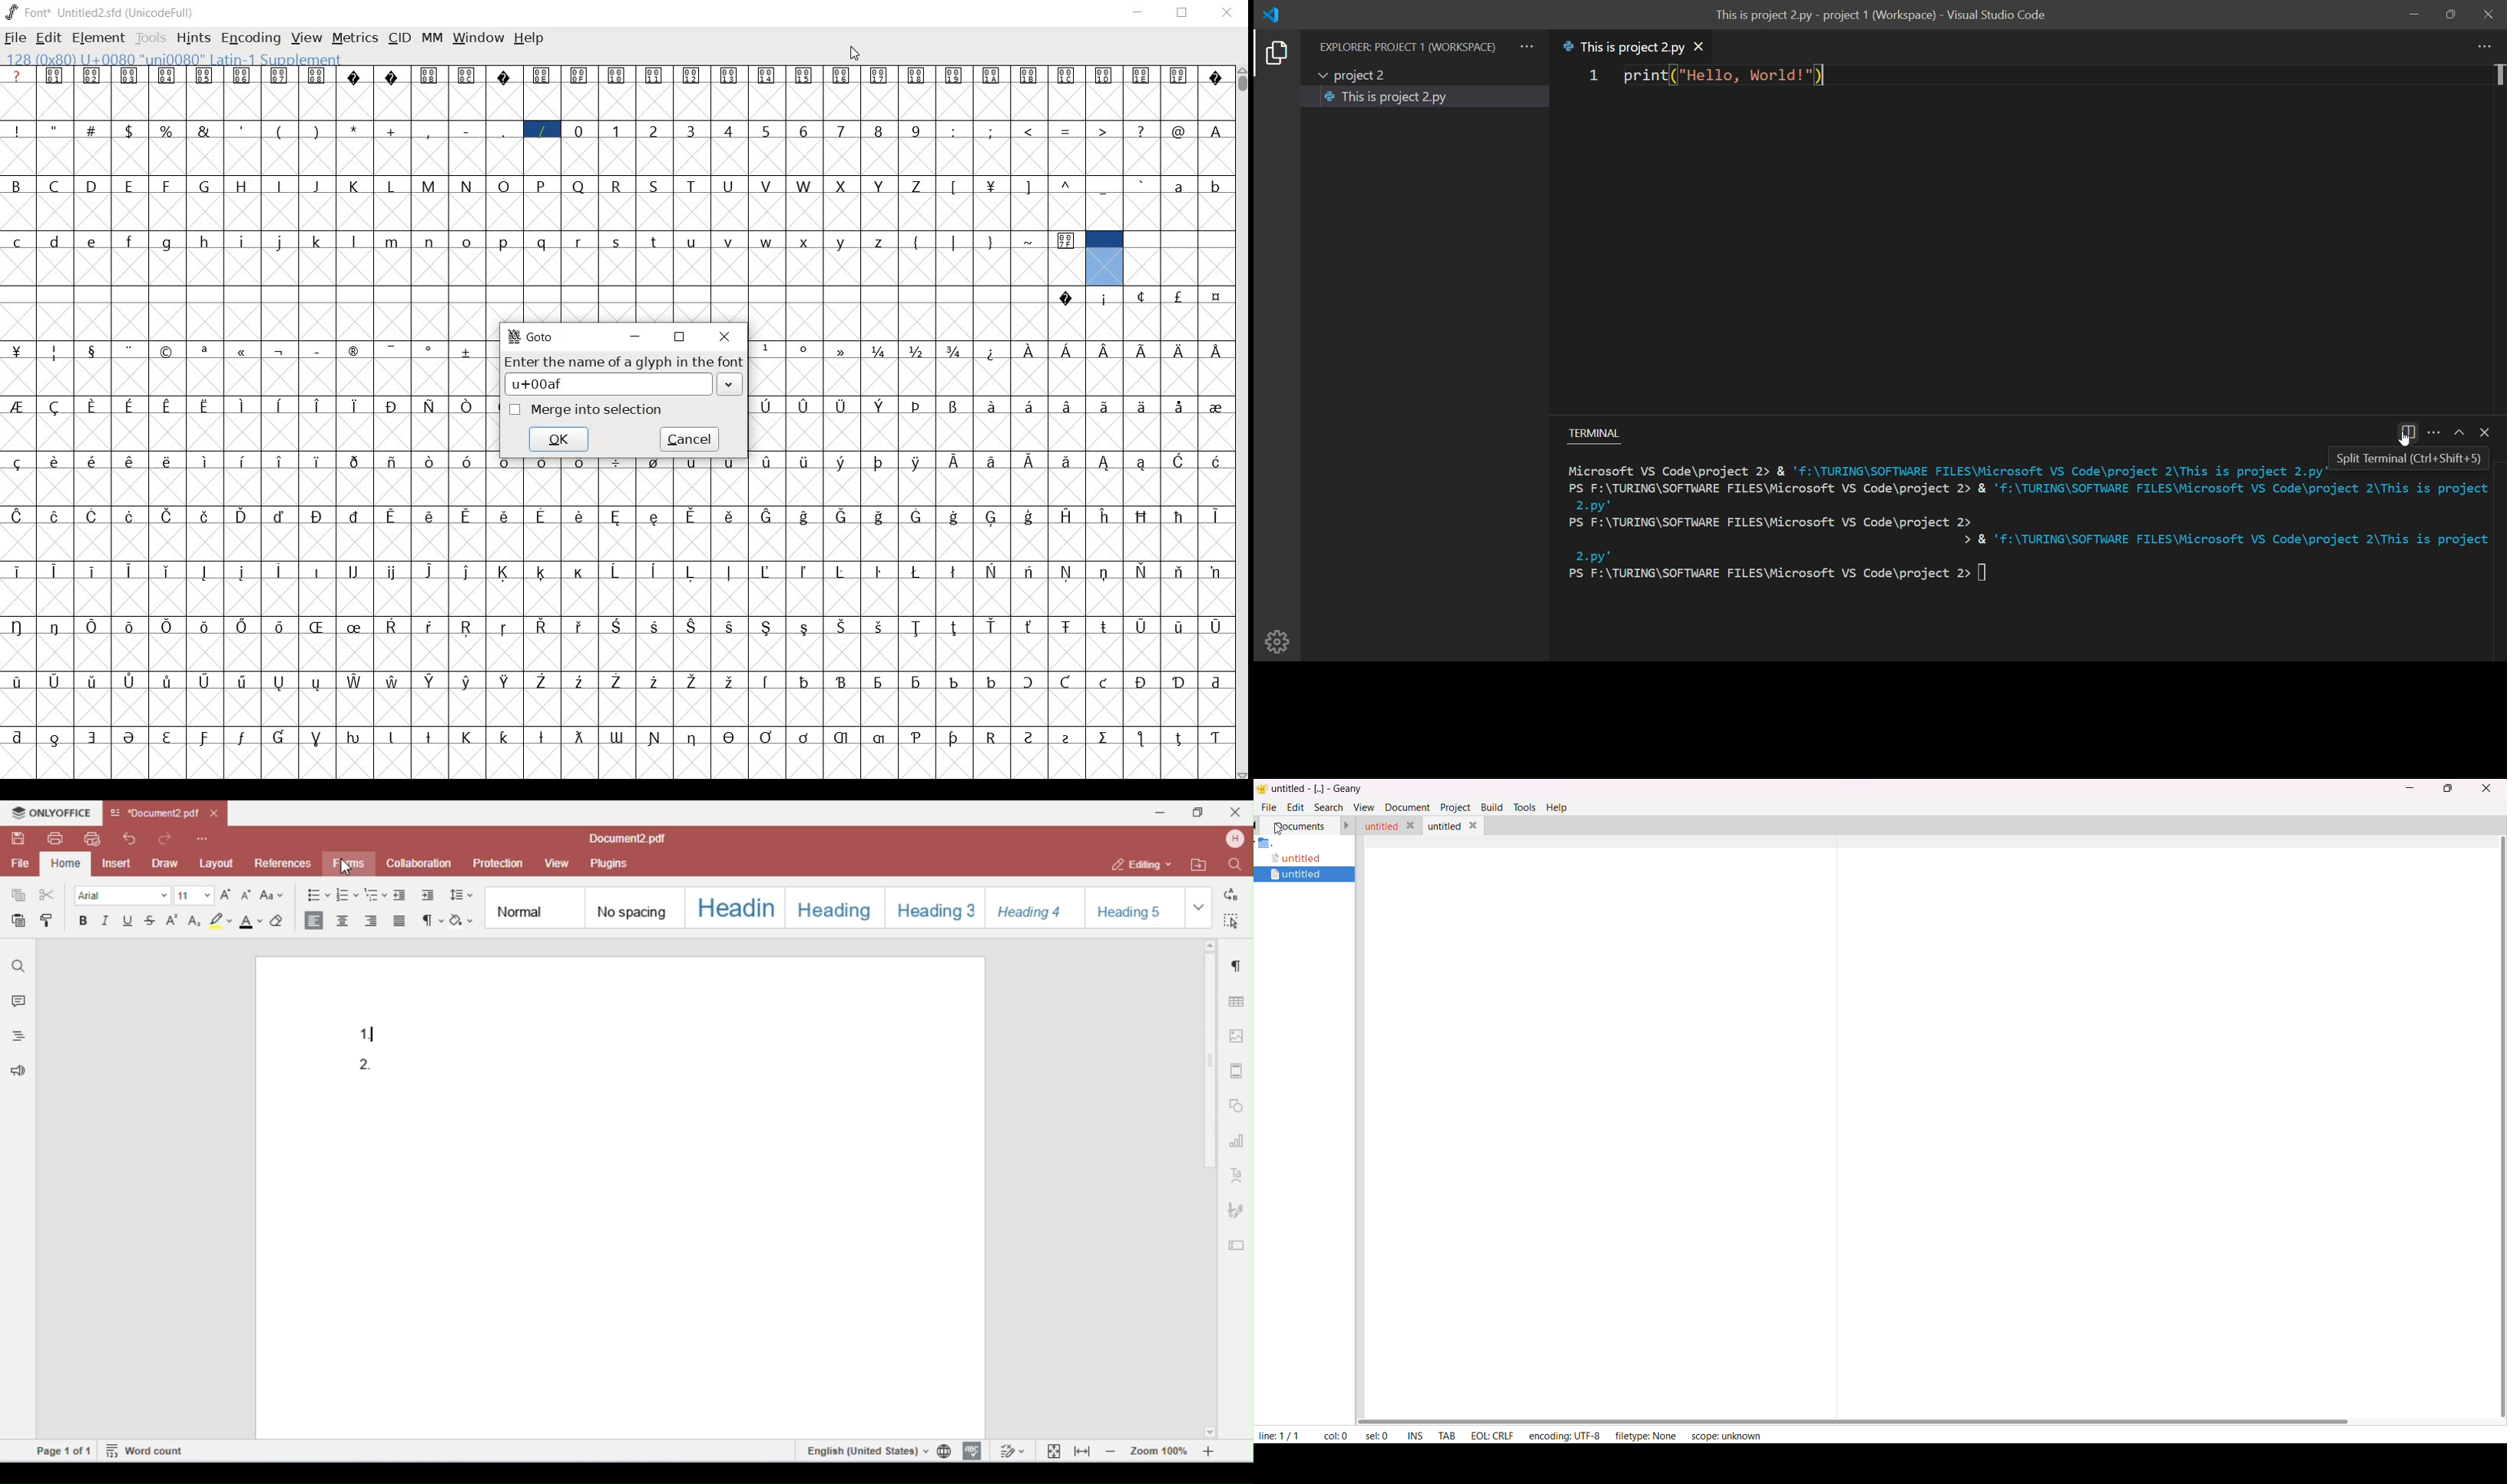 This screenshot has height=1484, width=2520. Describe the element at coordinates (881, 350) in the screenshot. I see `Symbol` at that location.